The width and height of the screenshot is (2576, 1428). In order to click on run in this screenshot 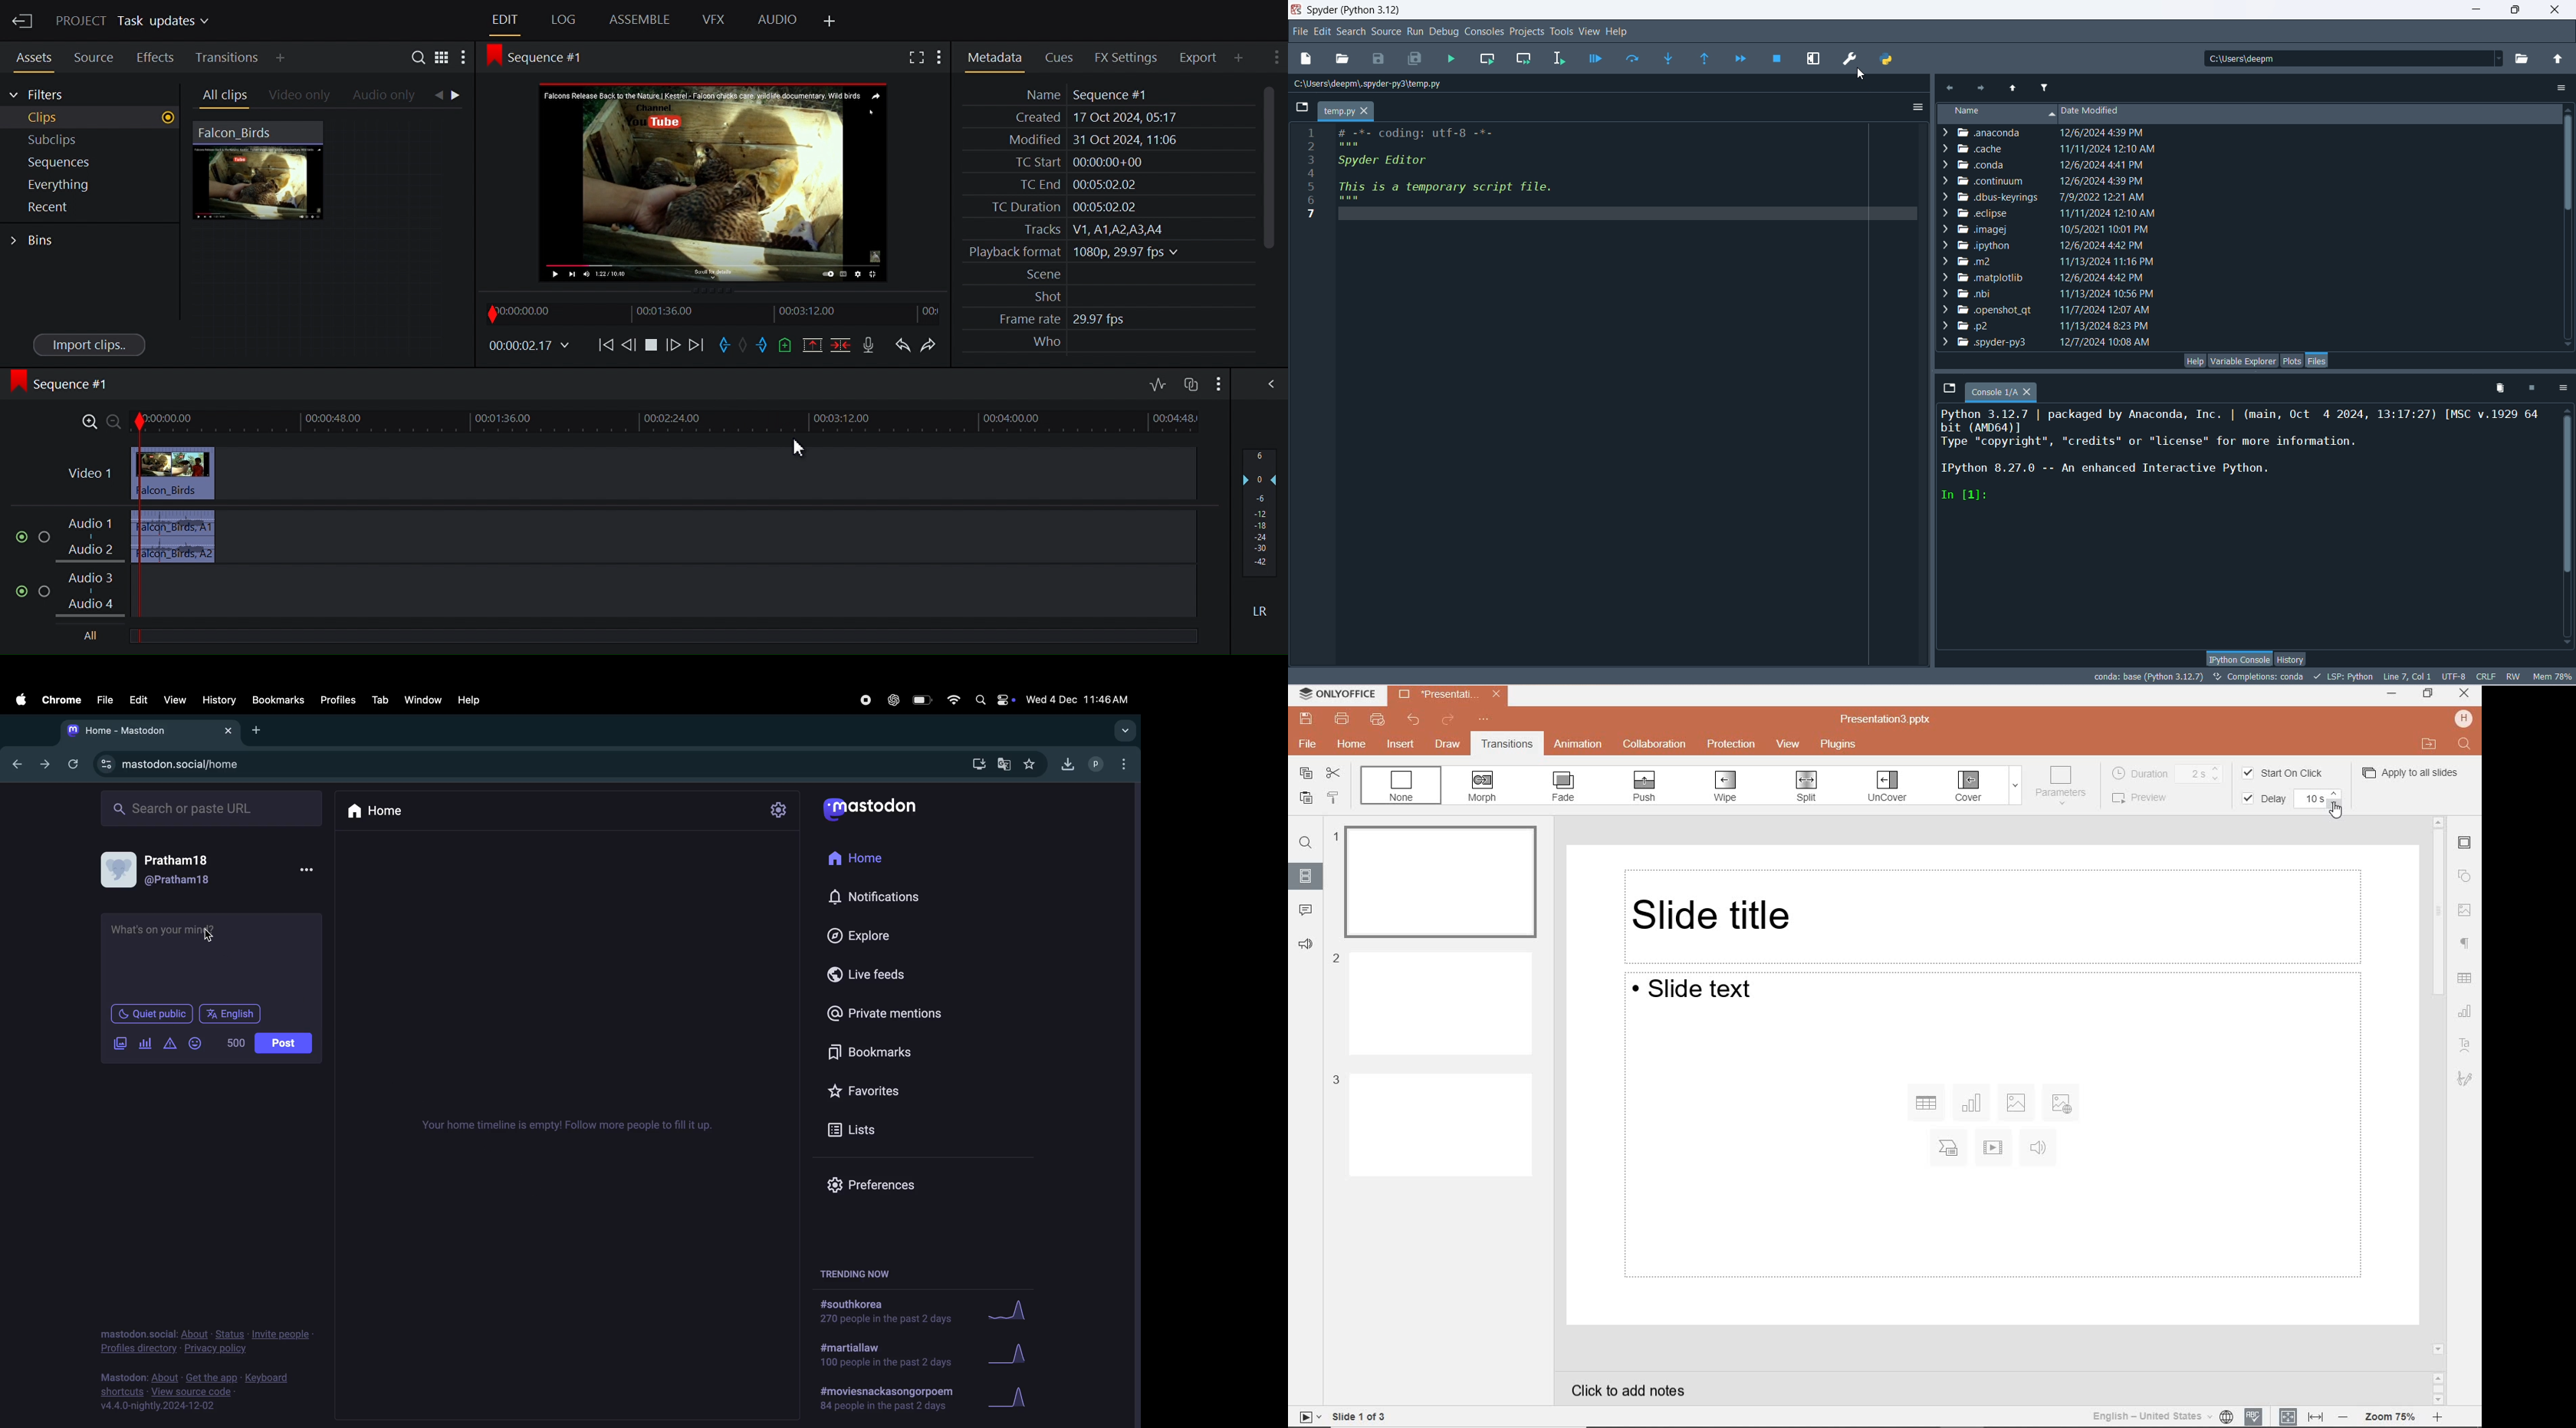, I will do `click(1416, 32)`.